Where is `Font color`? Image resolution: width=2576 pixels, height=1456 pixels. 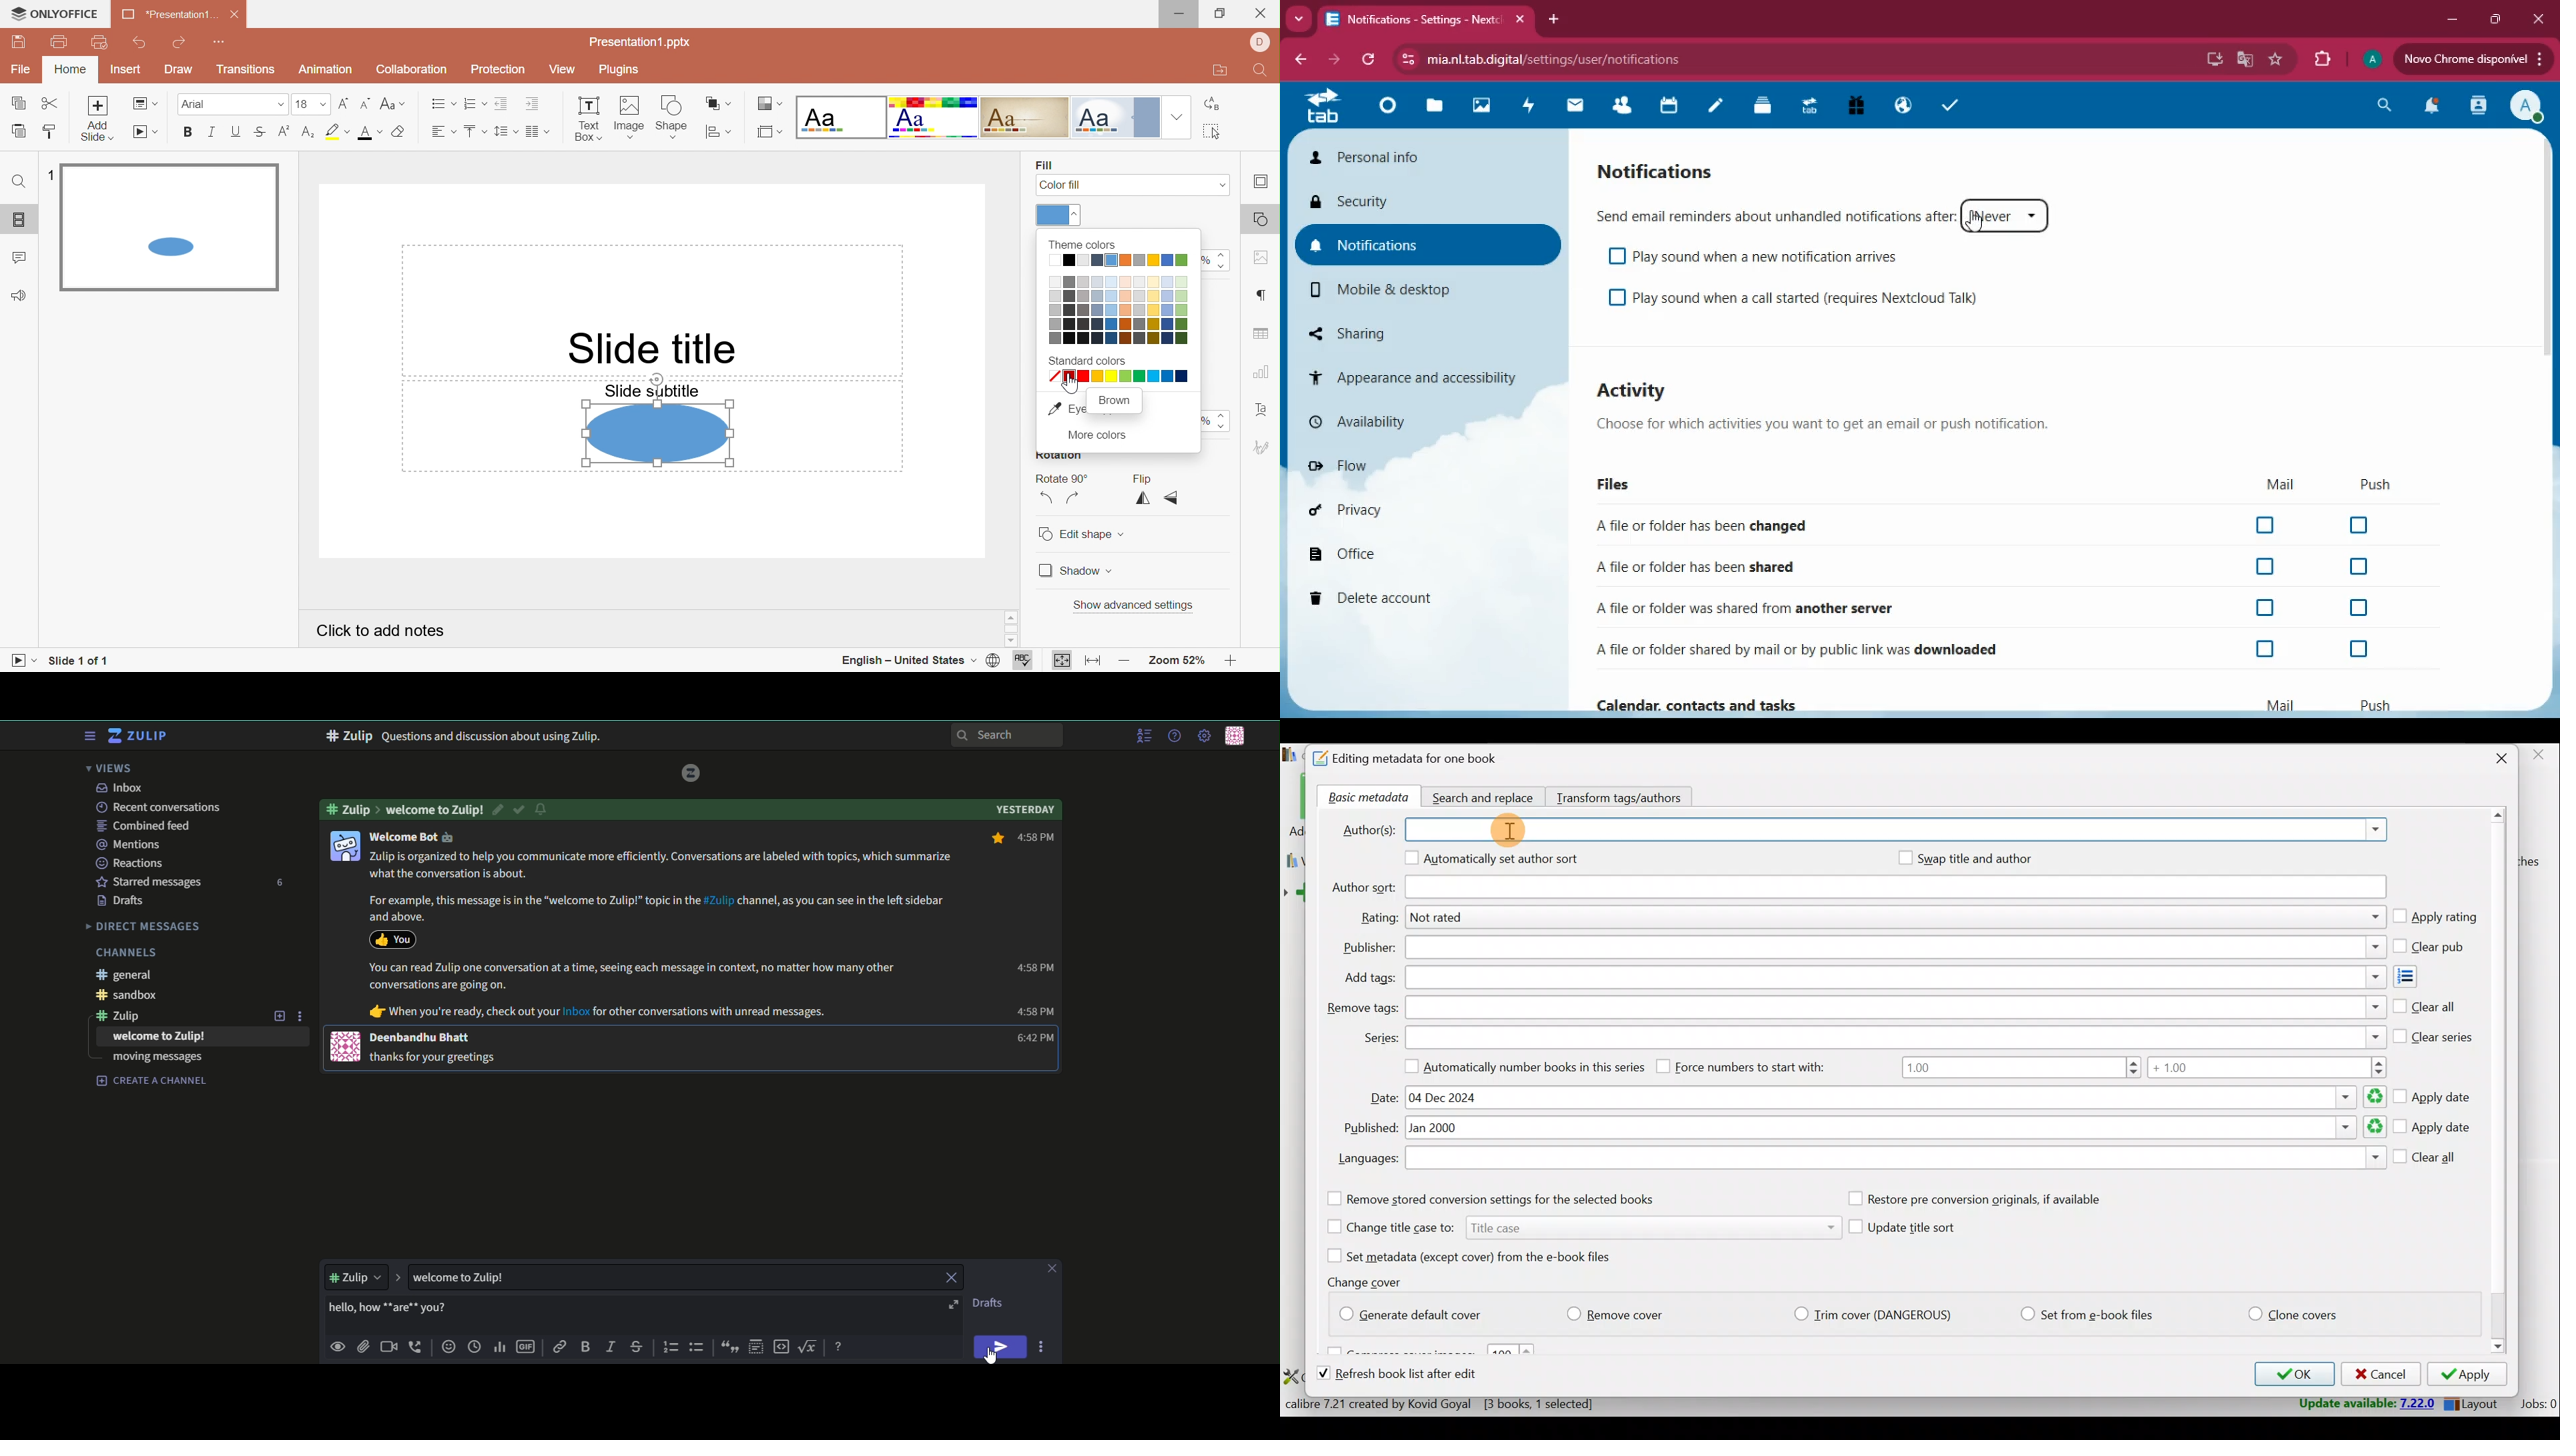 Font color is located at coordinates (369, 133).